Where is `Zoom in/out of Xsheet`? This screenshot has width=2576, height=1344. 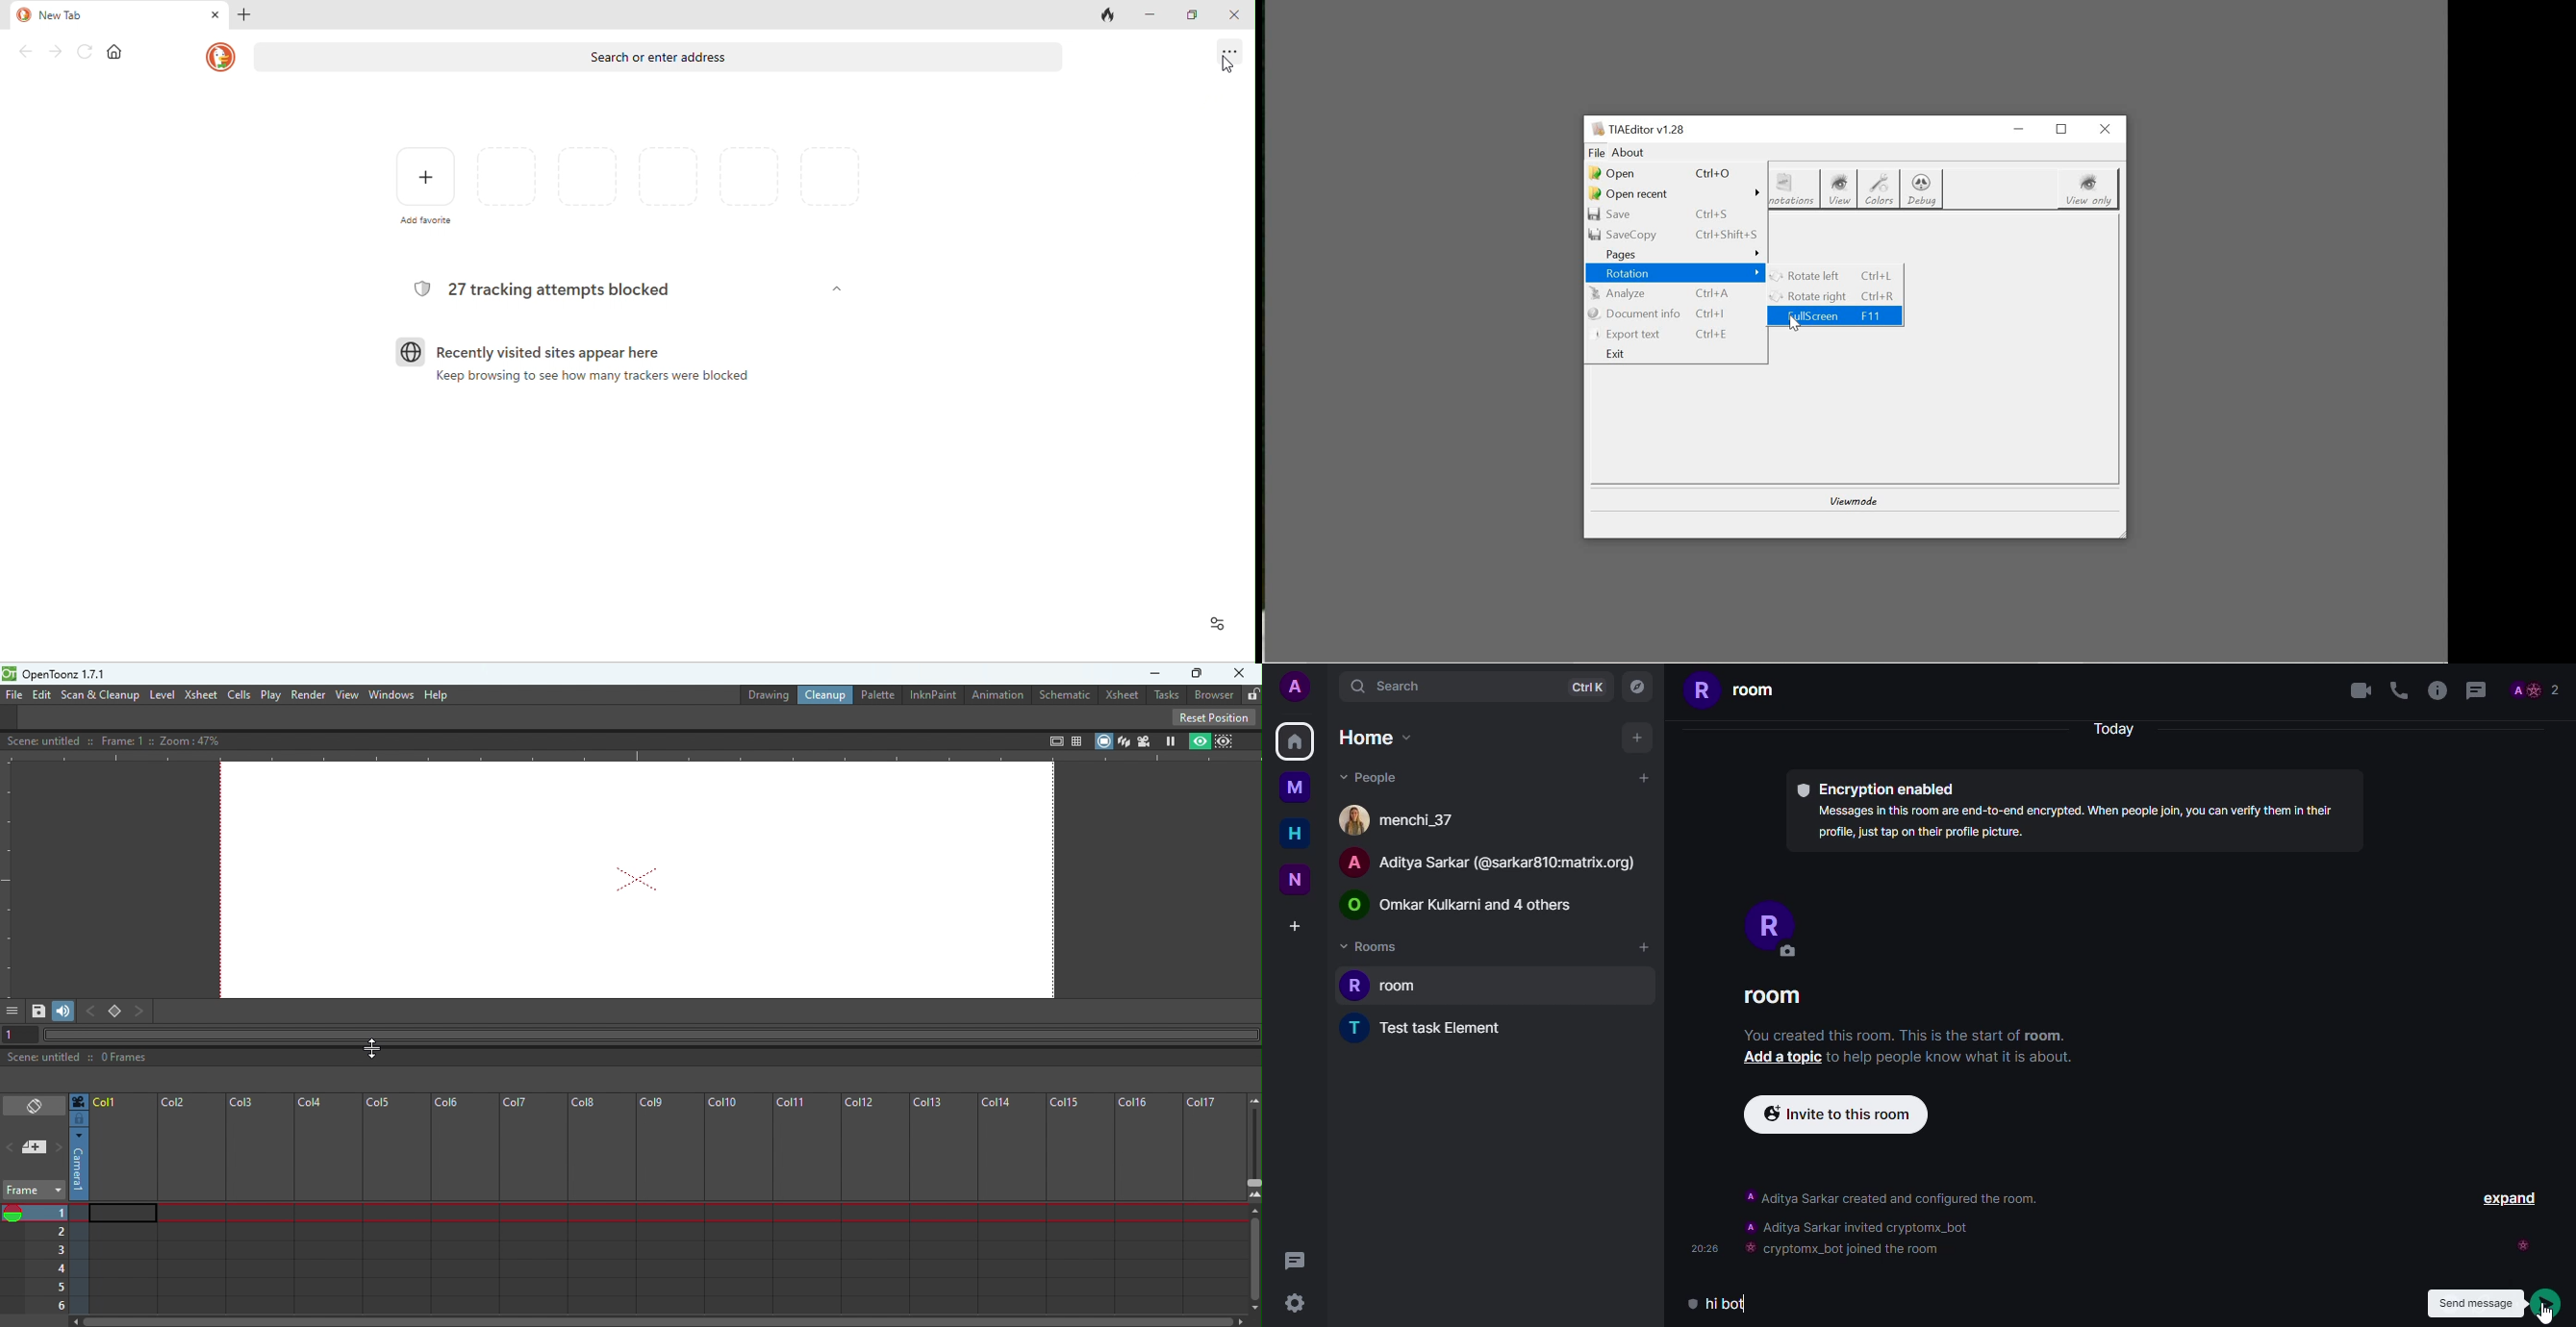
Zoom in/out of Xsheet is located at coordinates (1253, 1146).